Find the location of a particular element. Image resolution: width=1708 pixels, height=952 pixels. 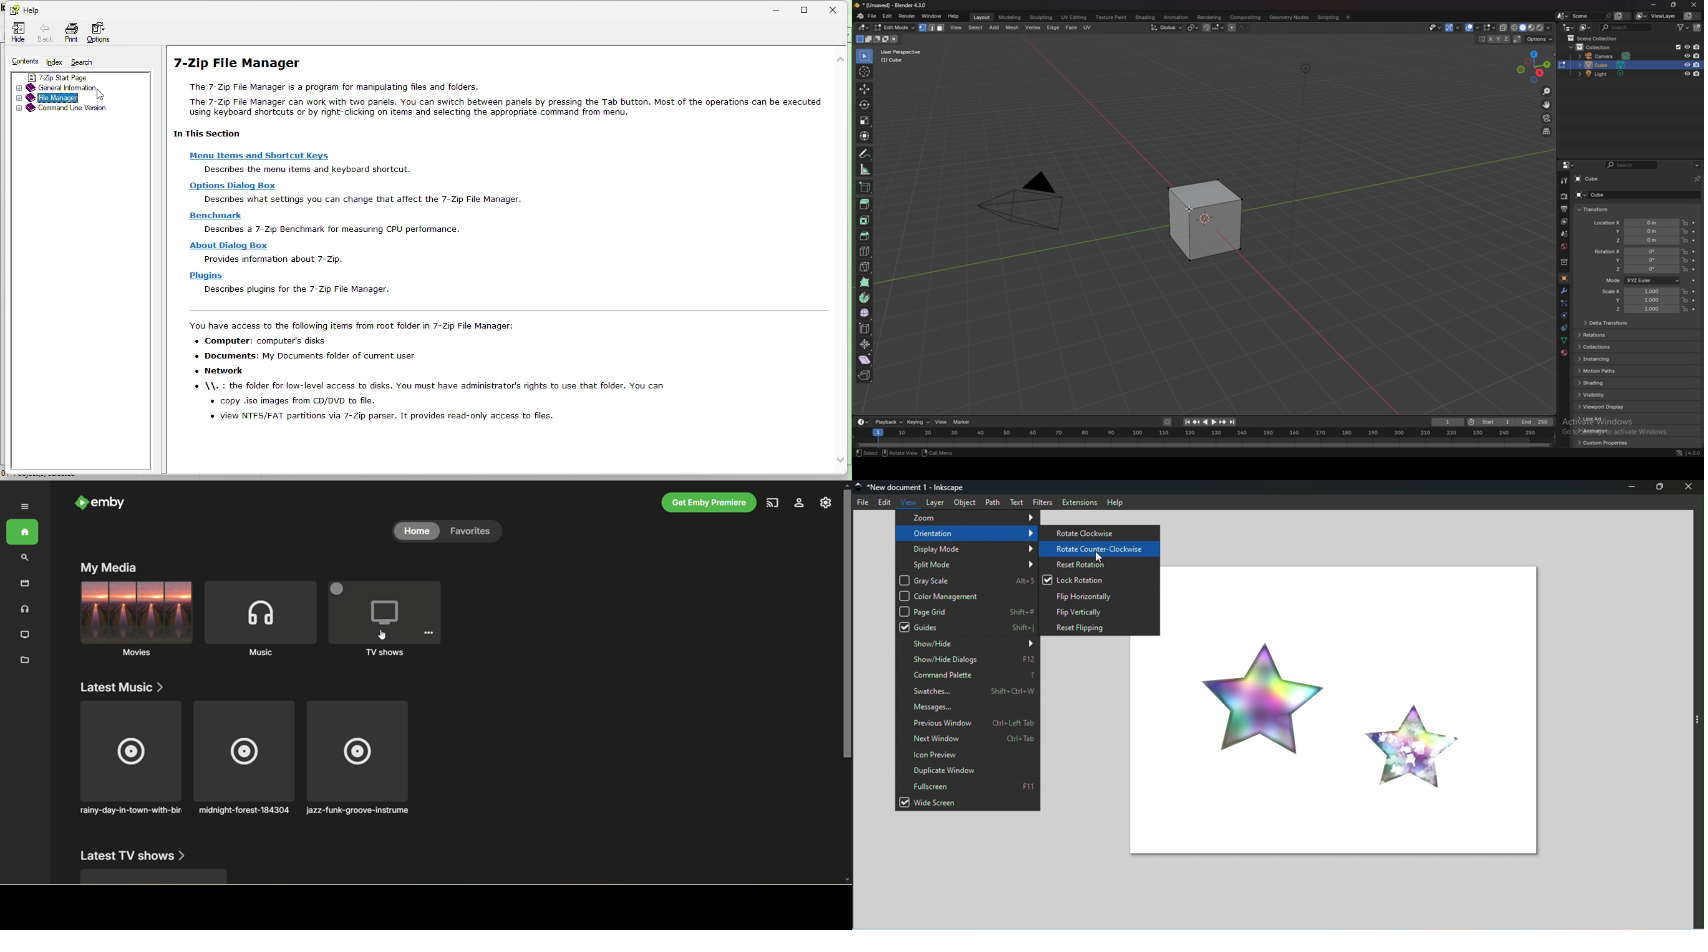

viewlayer is located at coordinates (1657, 16).